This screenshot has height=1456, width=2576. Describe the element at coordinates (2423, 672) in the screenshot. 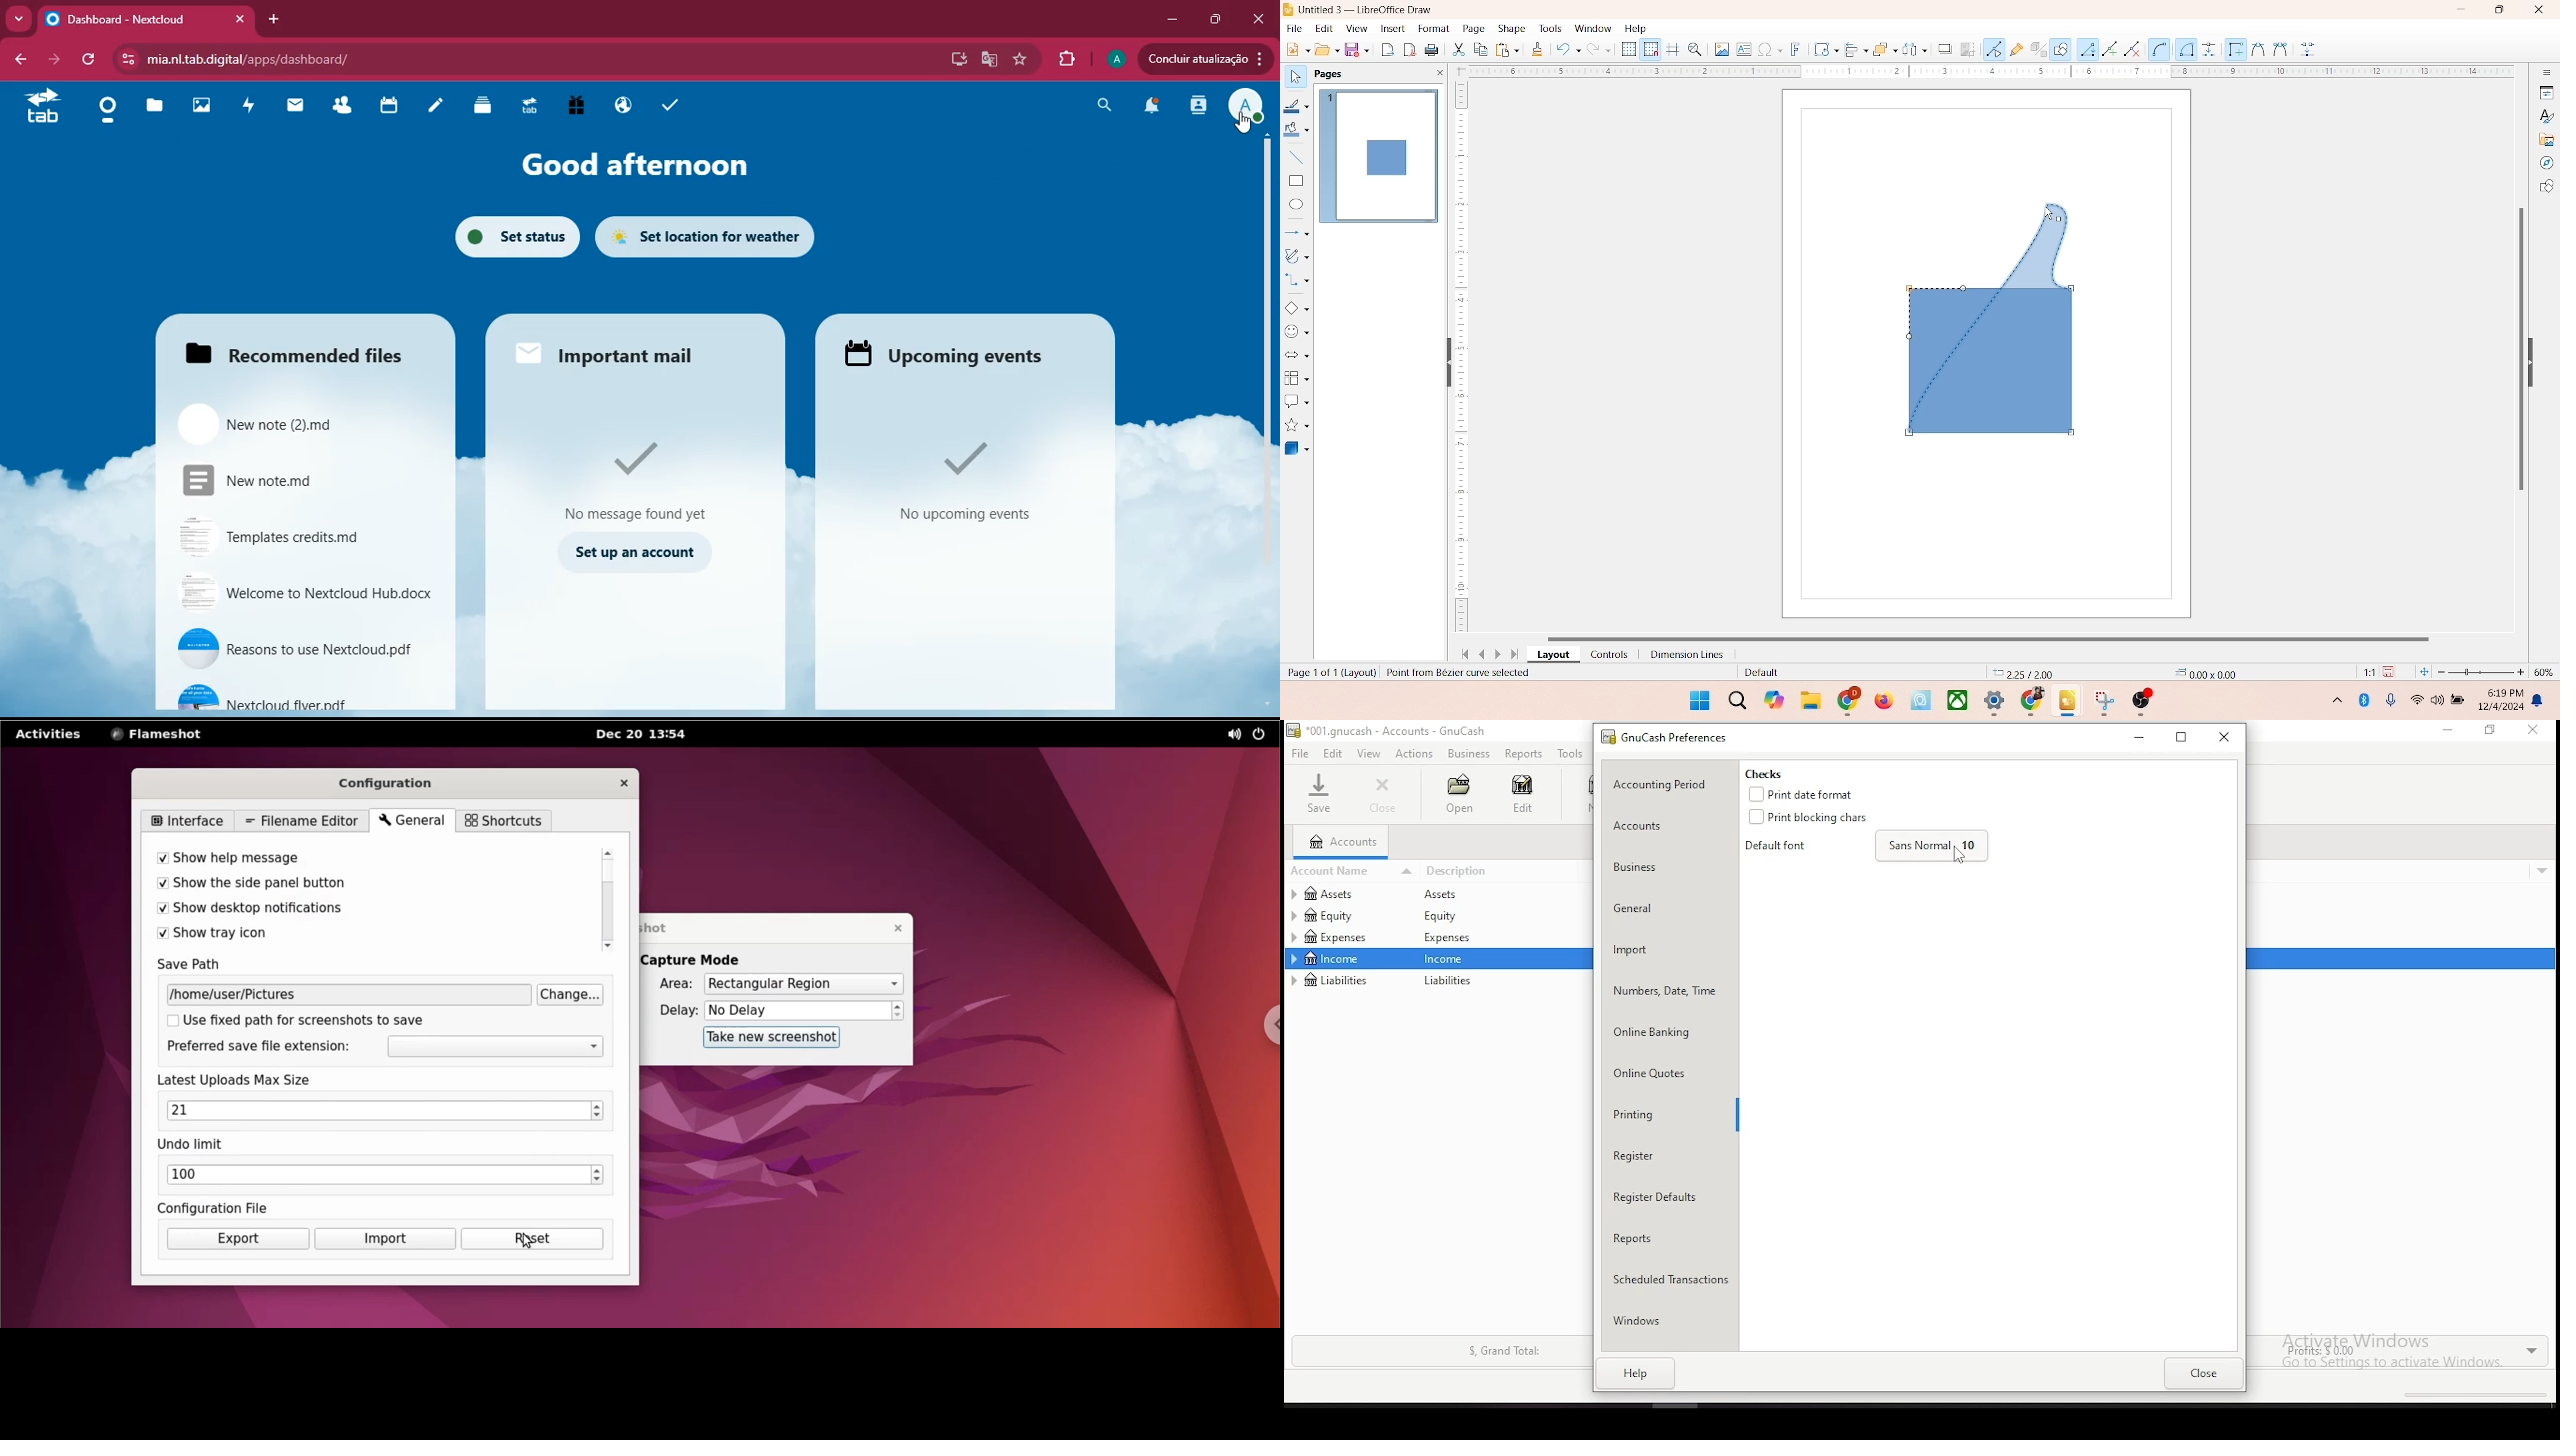

I see `fit to current window` at that location.